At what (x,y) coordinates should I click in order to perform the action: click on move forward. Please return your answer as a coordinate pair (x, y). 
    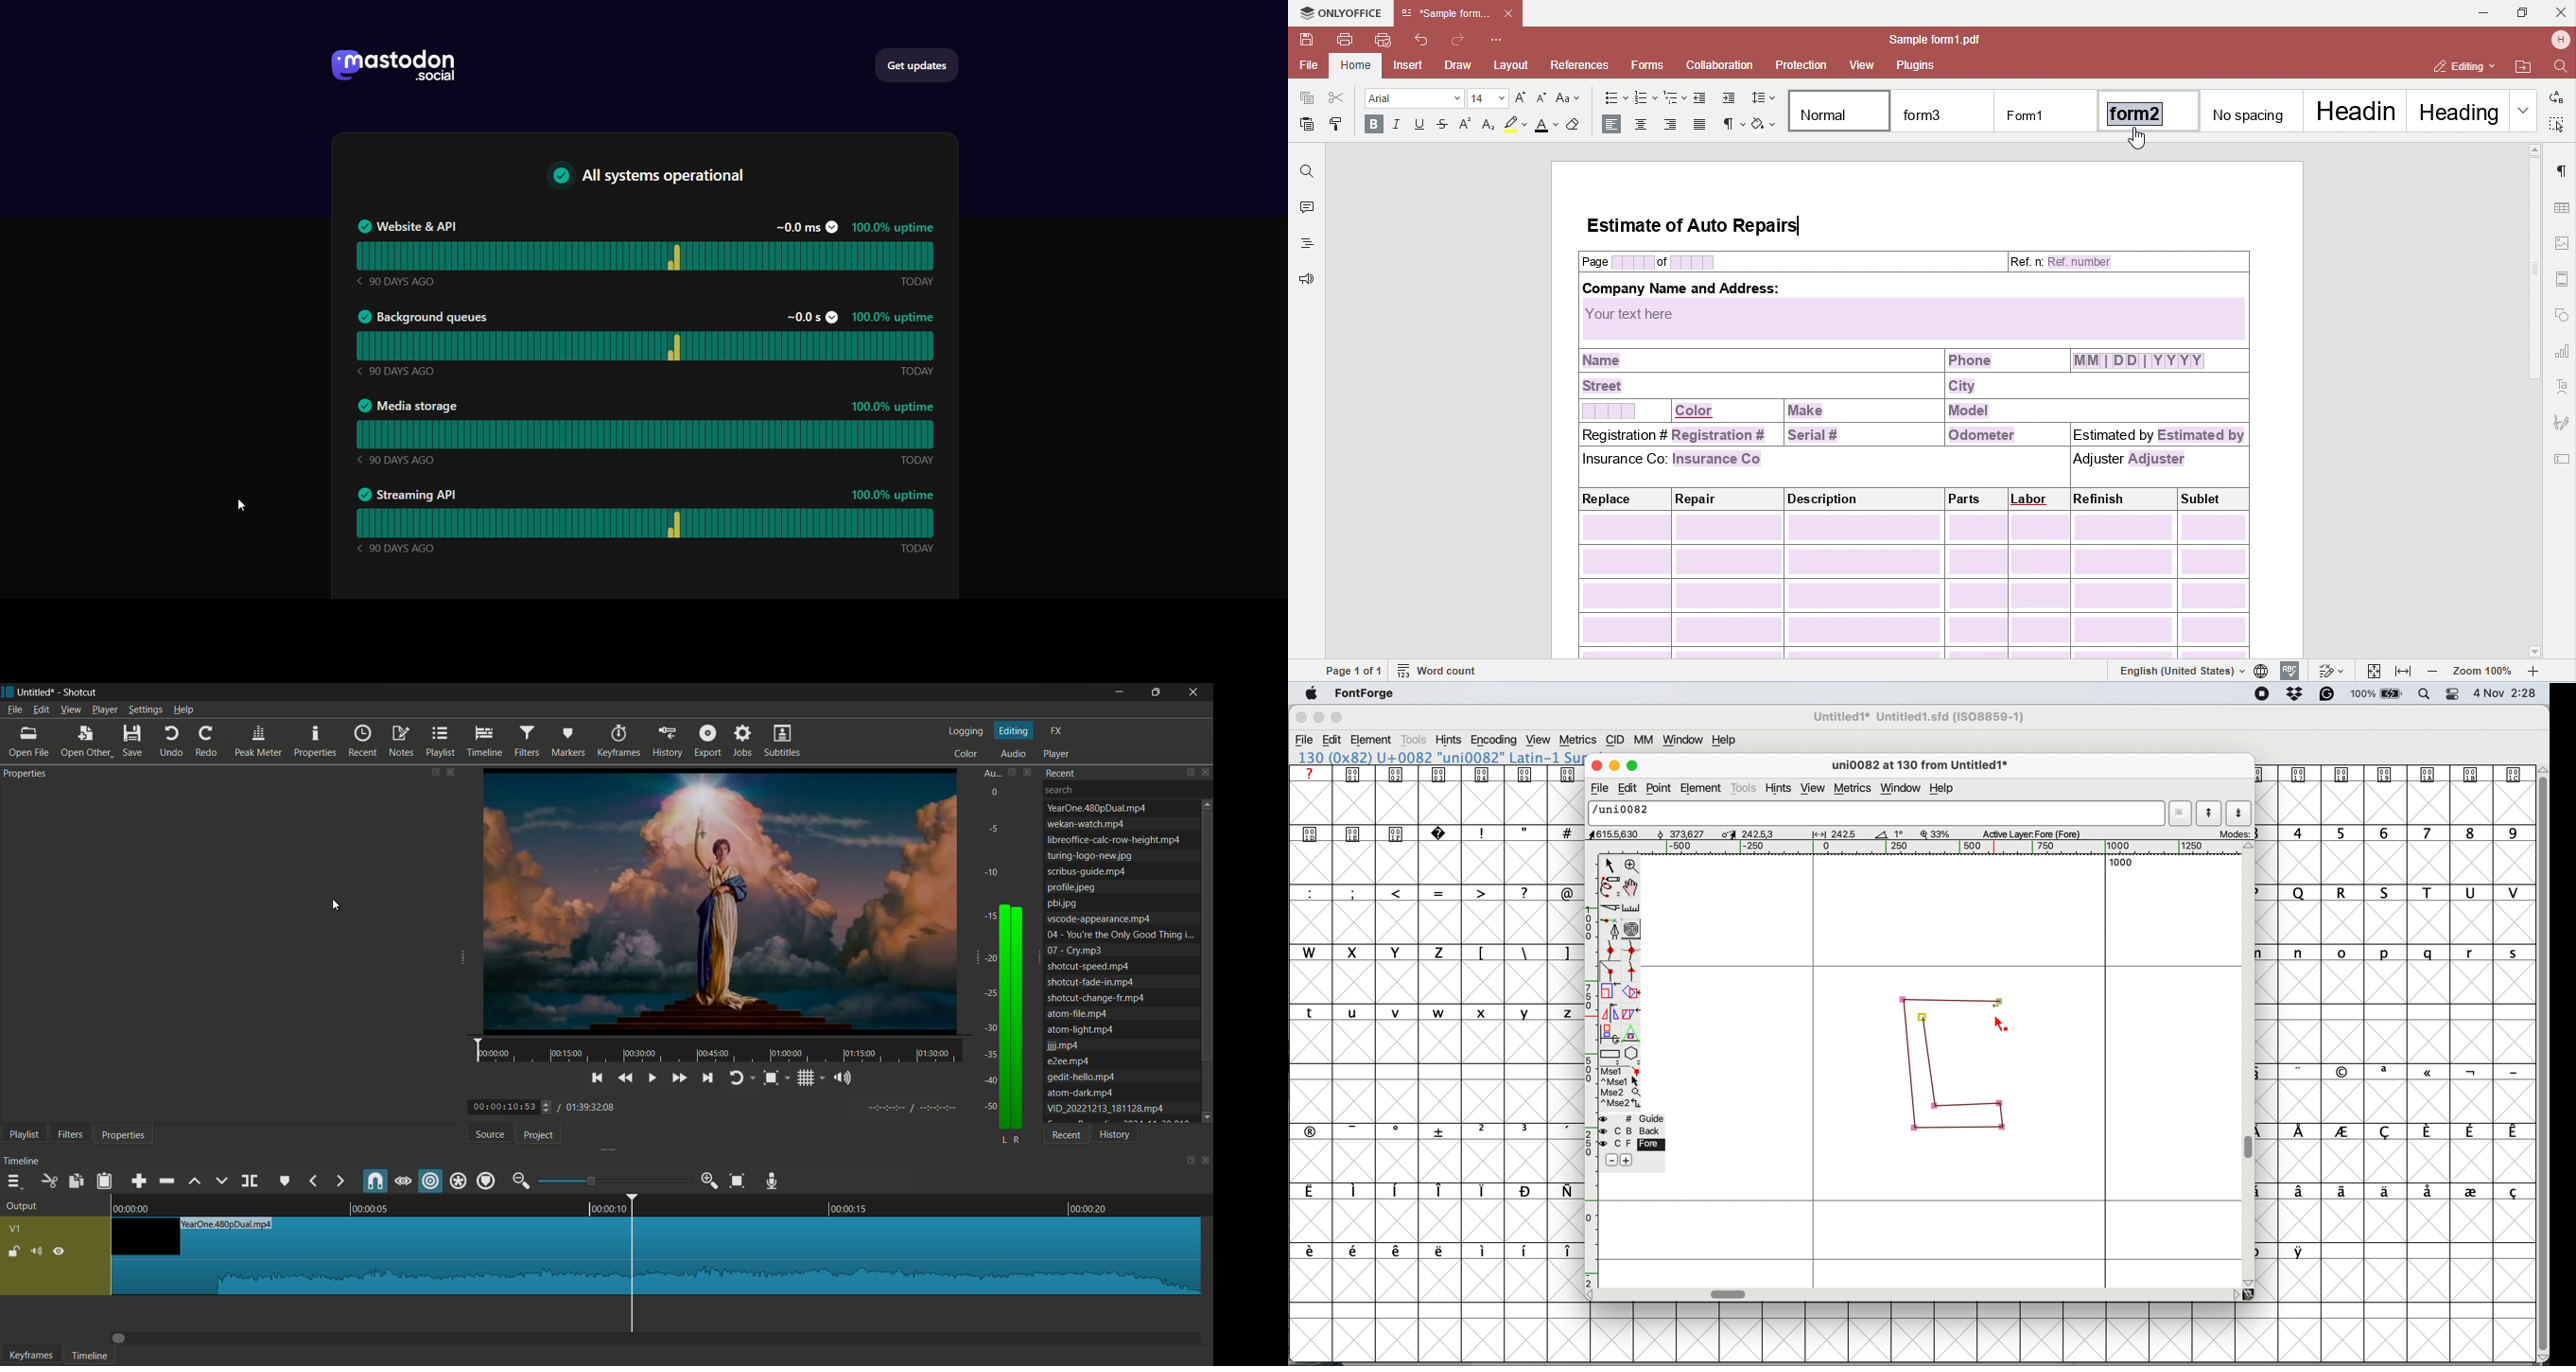
    Looking at the image, I should click on (120, 1338).